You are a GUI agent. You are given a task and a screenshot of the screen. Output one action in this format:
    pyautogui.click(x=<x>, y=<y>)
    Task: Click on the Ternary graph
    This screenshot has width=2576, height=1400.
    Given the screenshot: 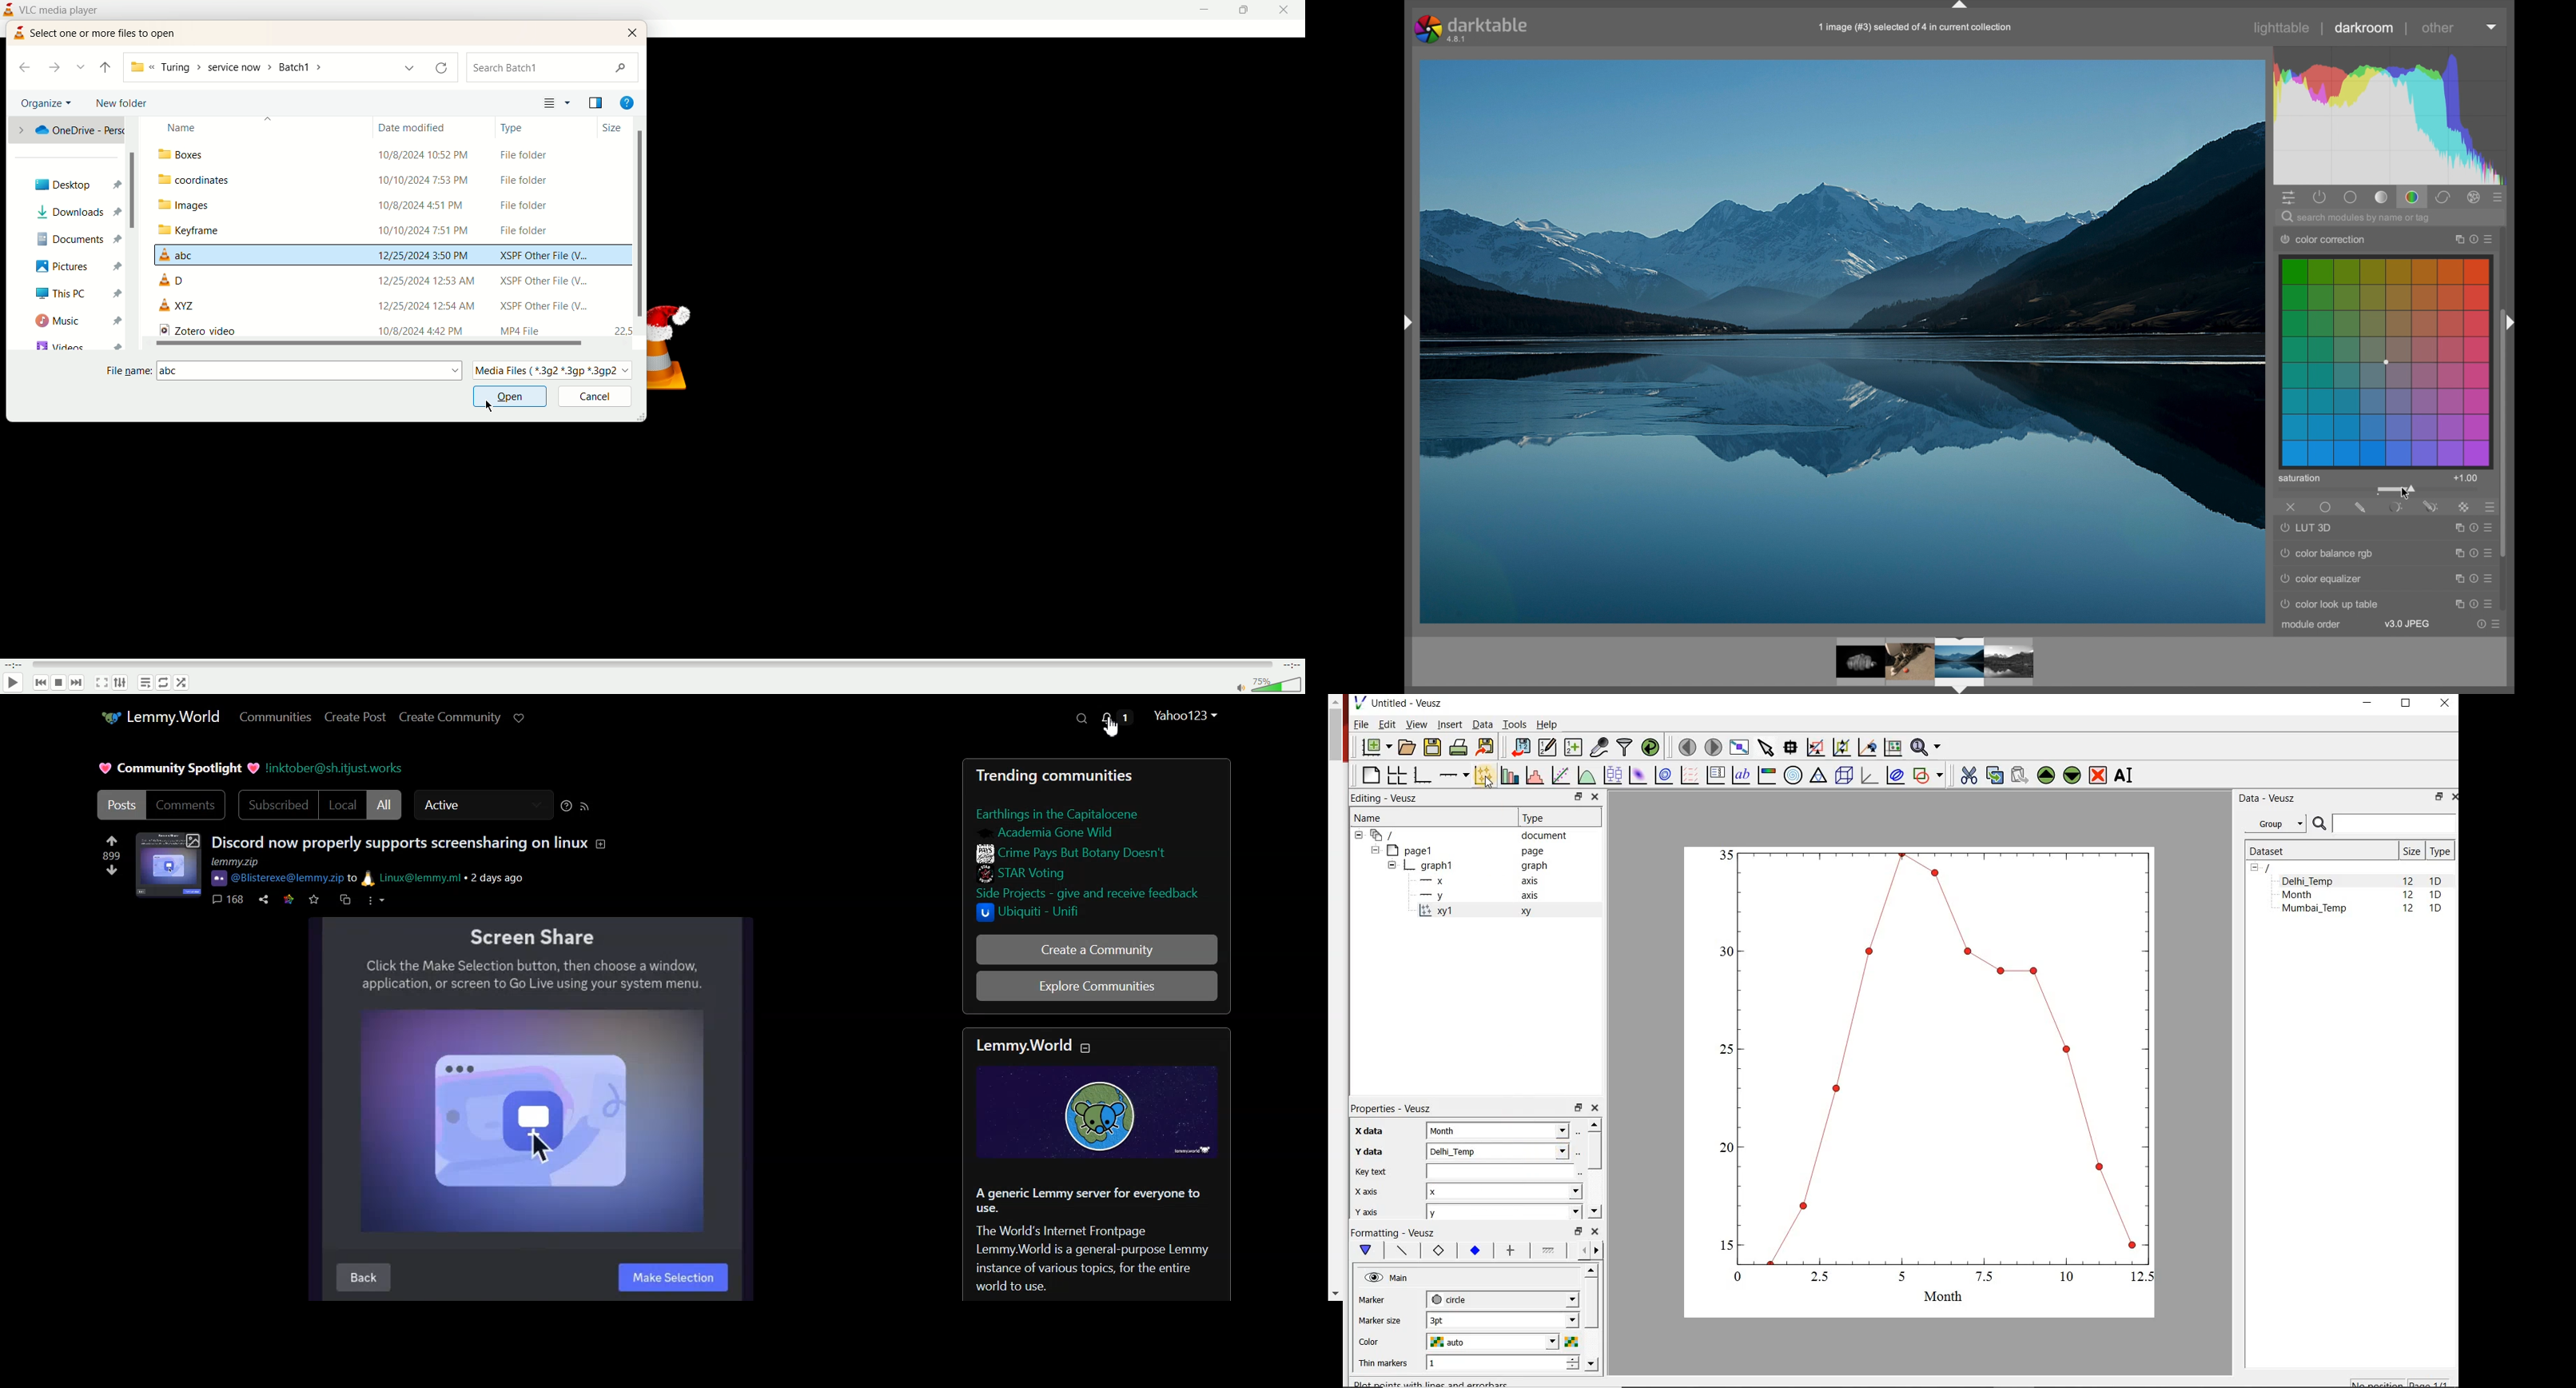 What is the action you would take?
    pyautogui.click(x=1819, y=776)
    